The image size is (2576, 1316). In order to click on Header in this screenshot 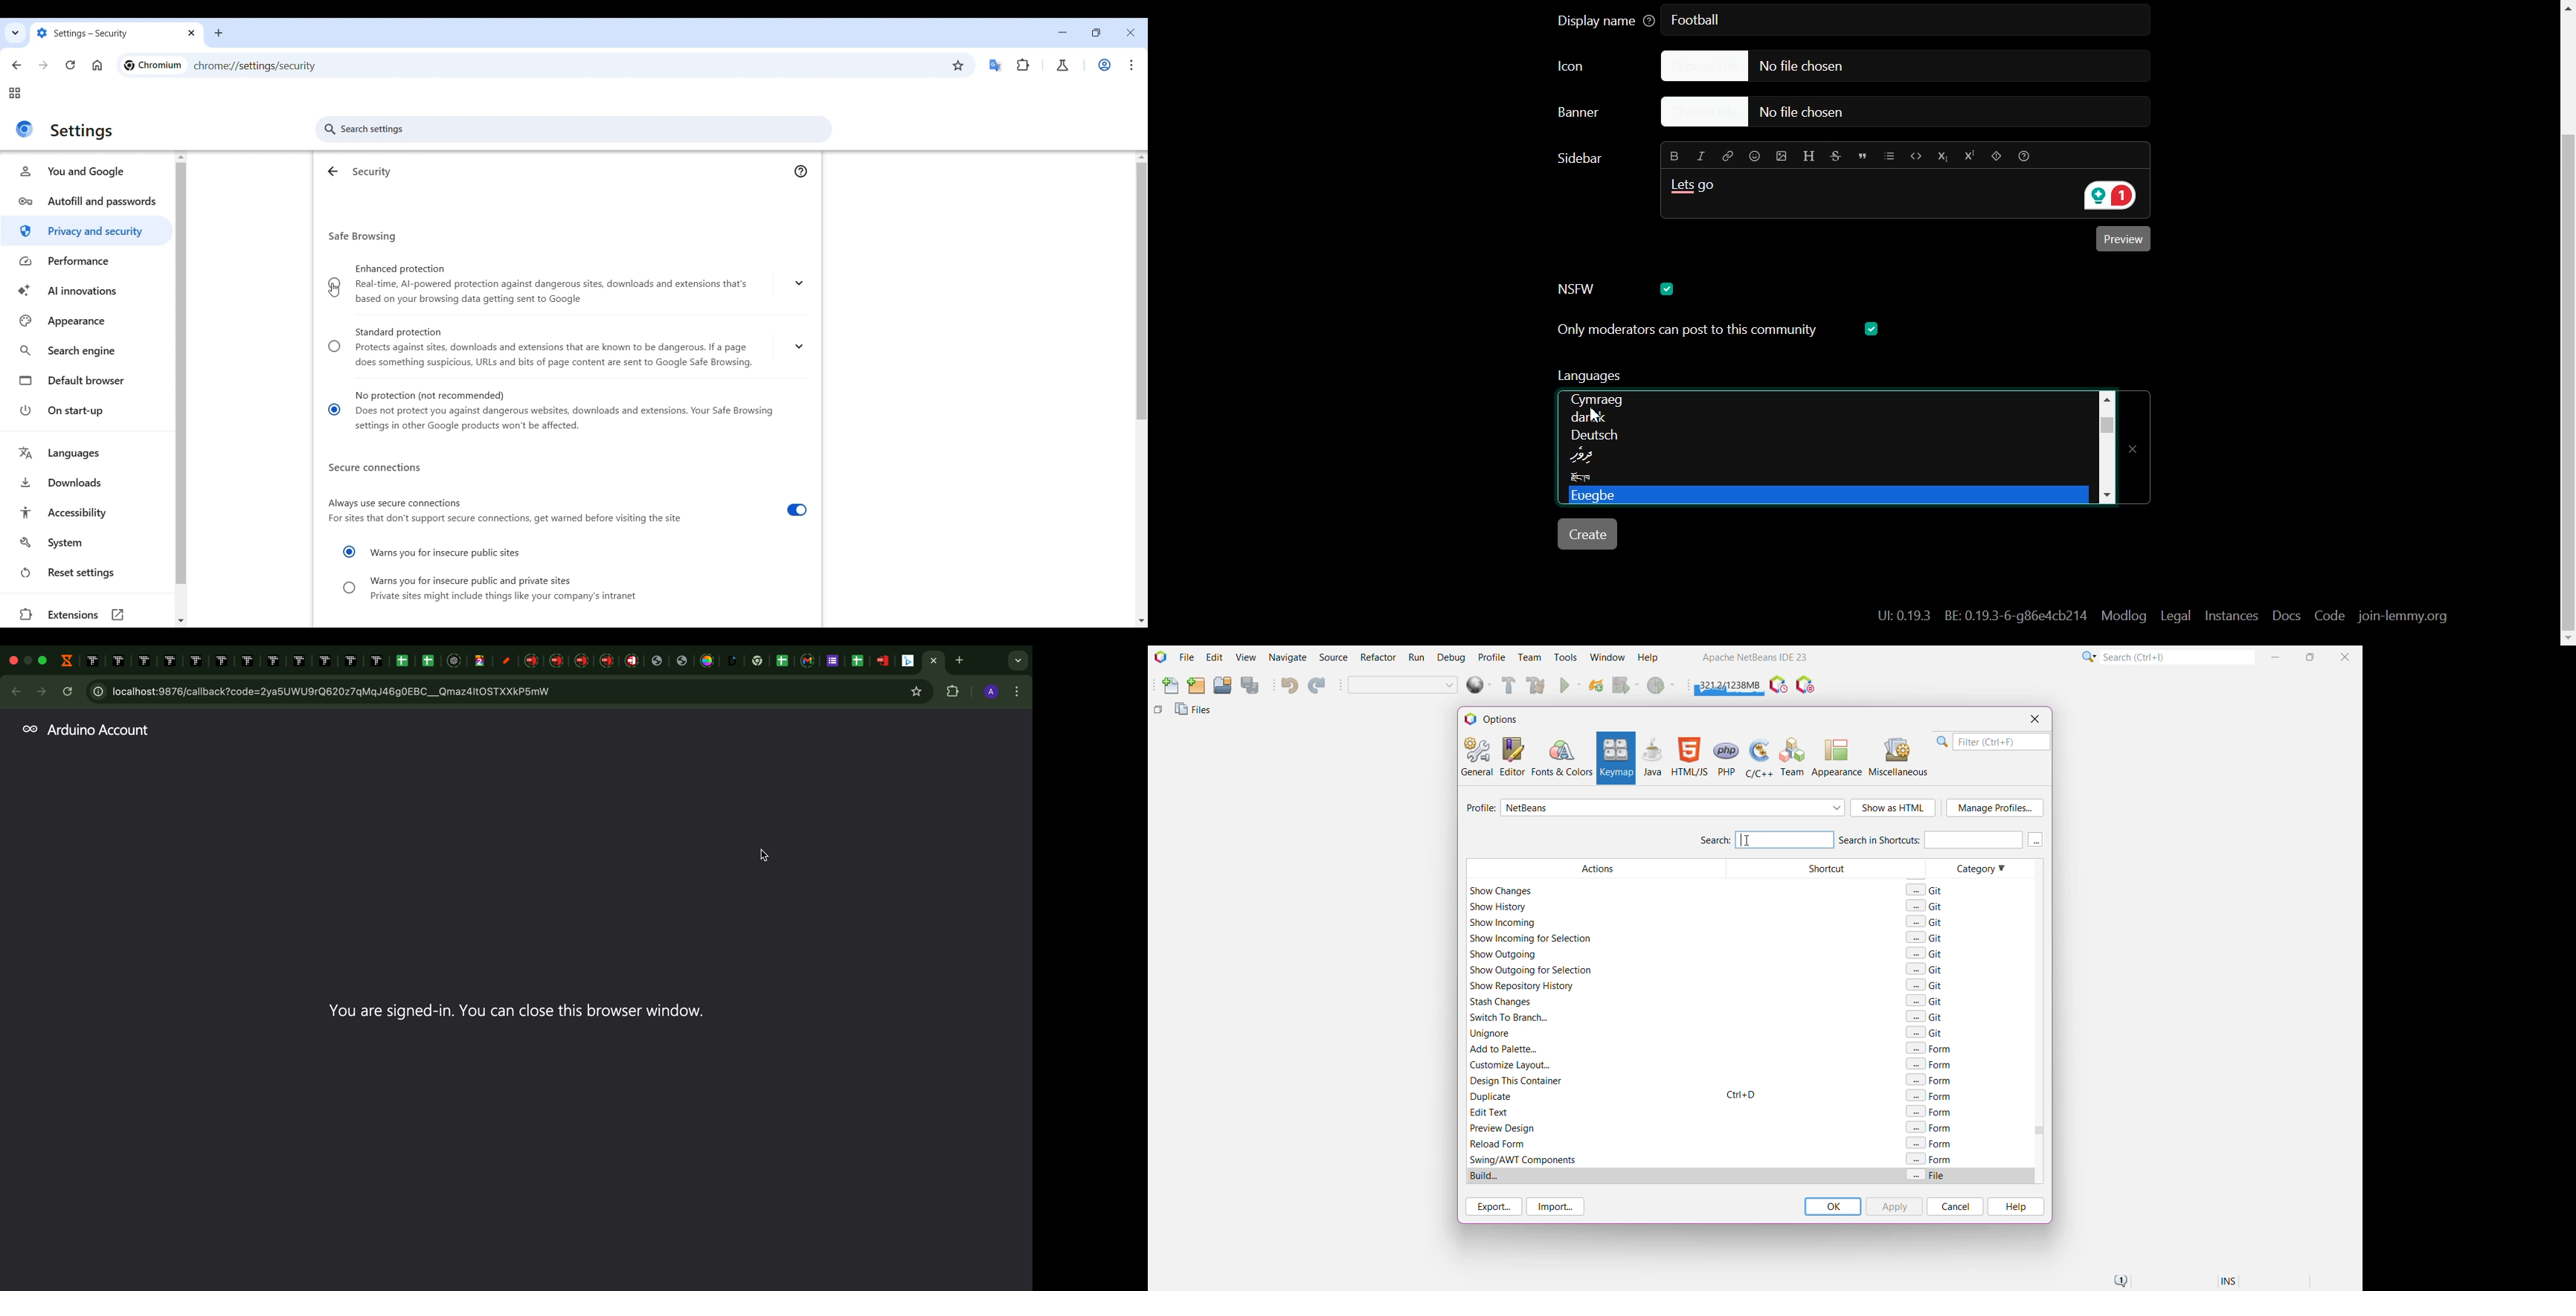, I will do `click(1809, 154)`.